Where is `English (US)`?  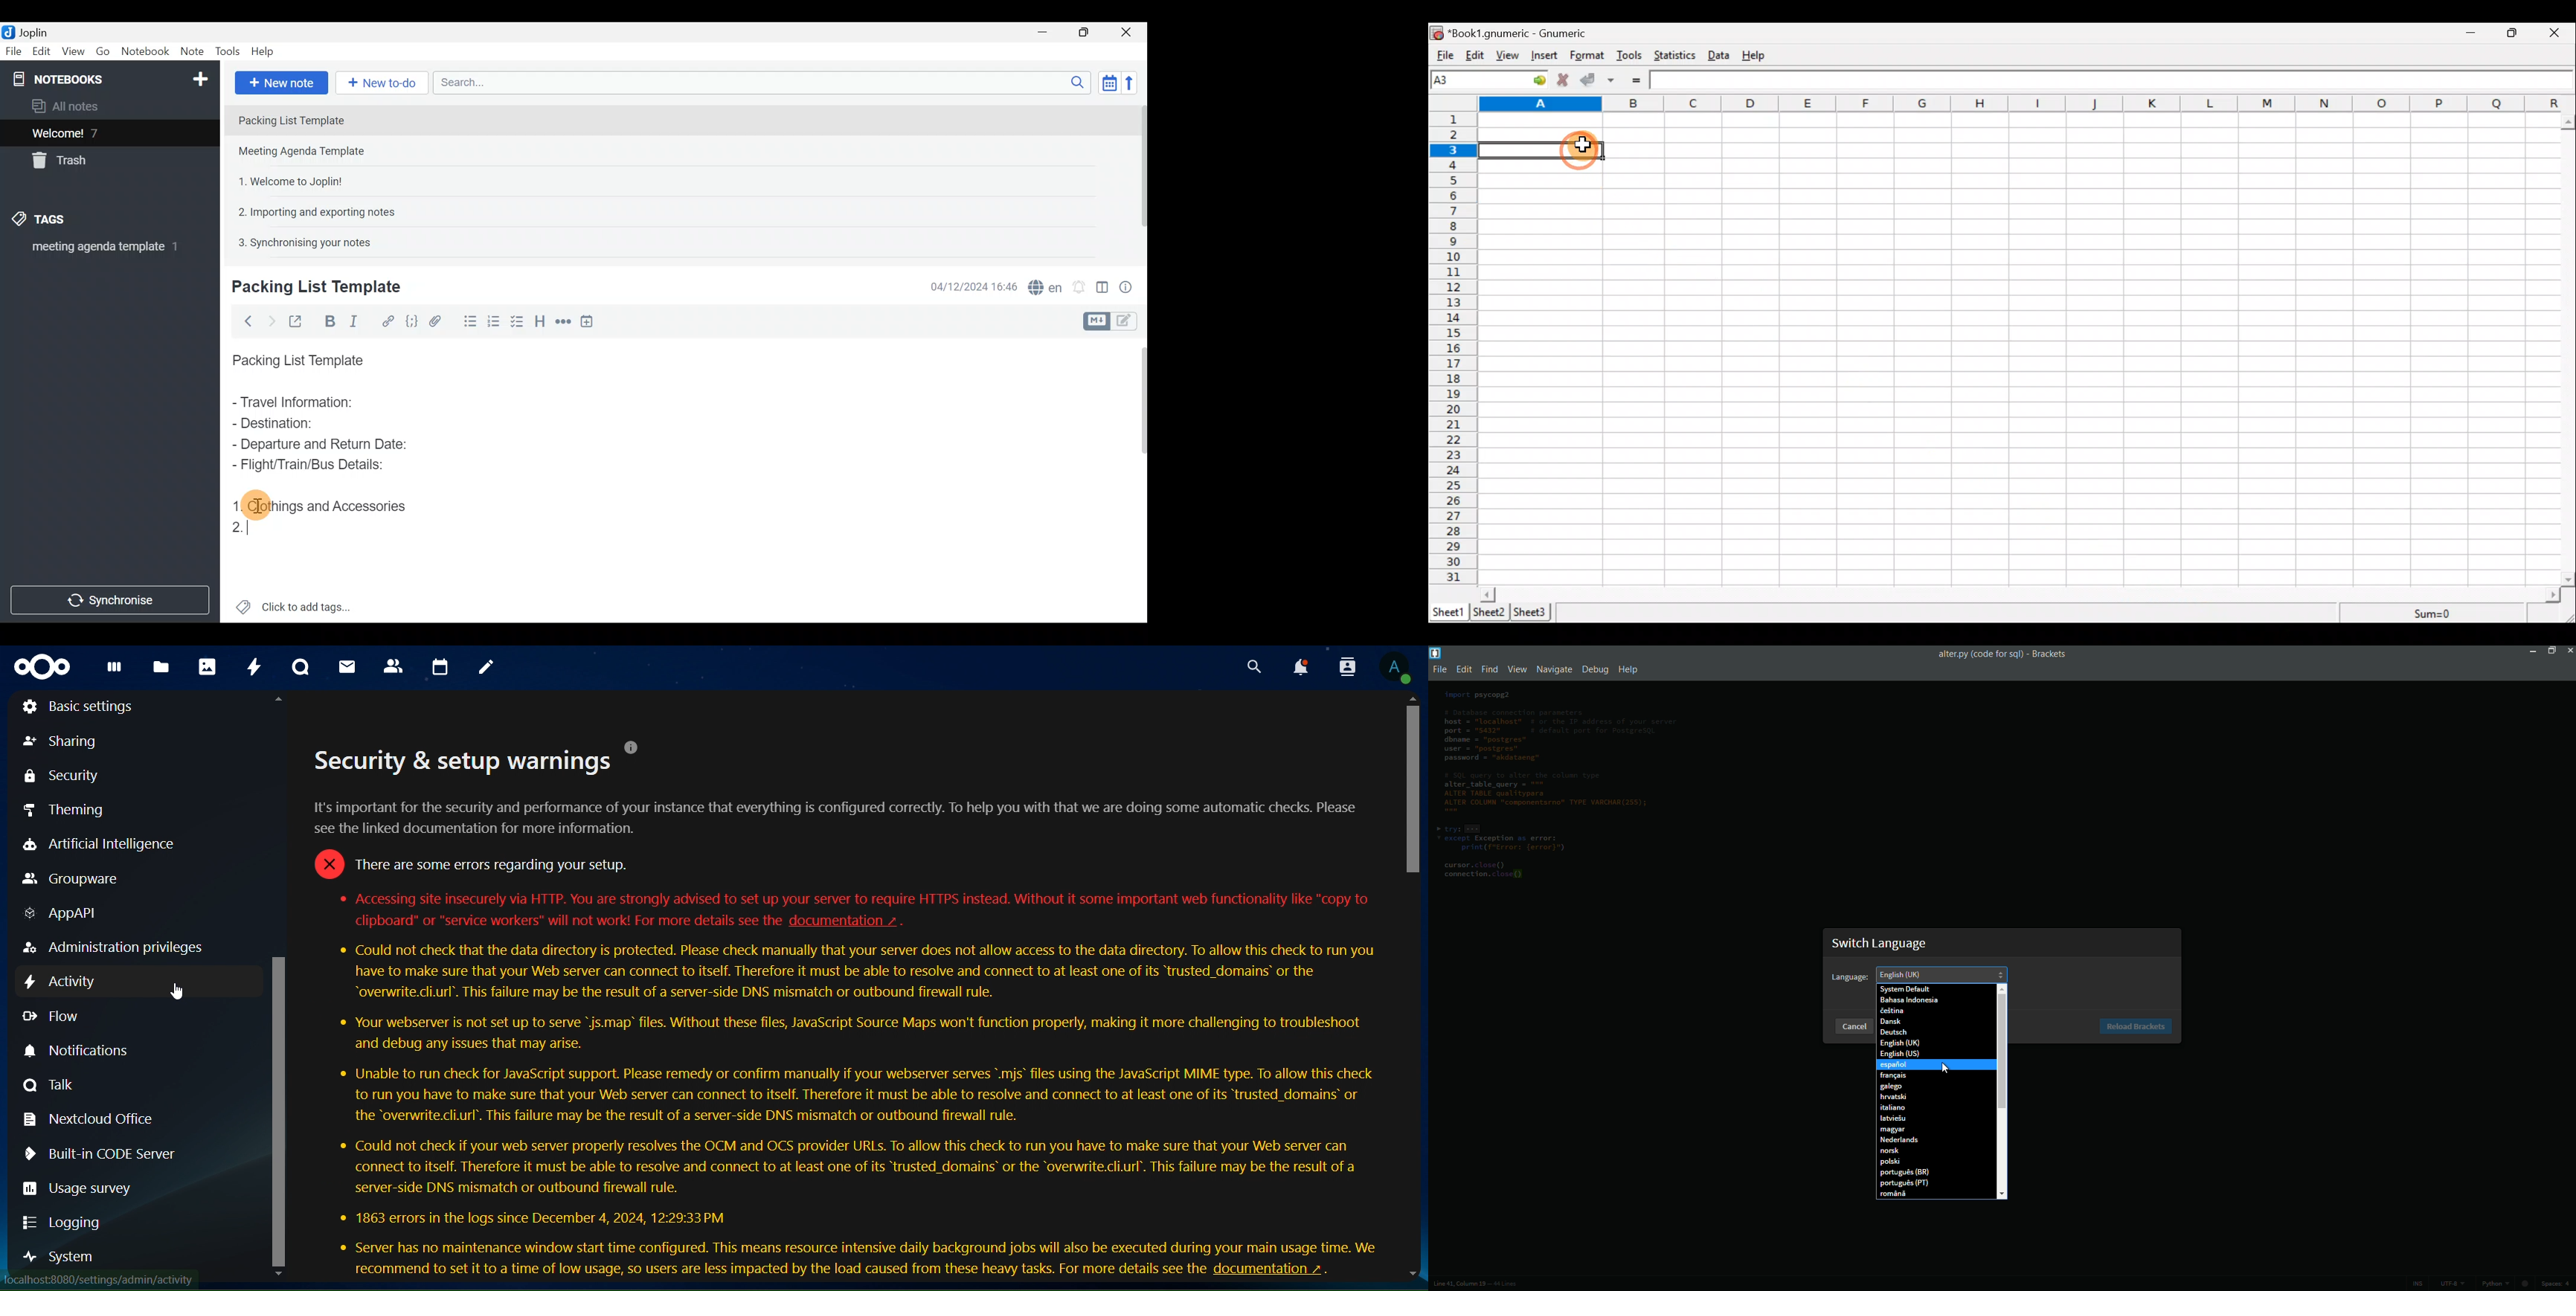
English (US) is located at coordinates (1934, 1054).